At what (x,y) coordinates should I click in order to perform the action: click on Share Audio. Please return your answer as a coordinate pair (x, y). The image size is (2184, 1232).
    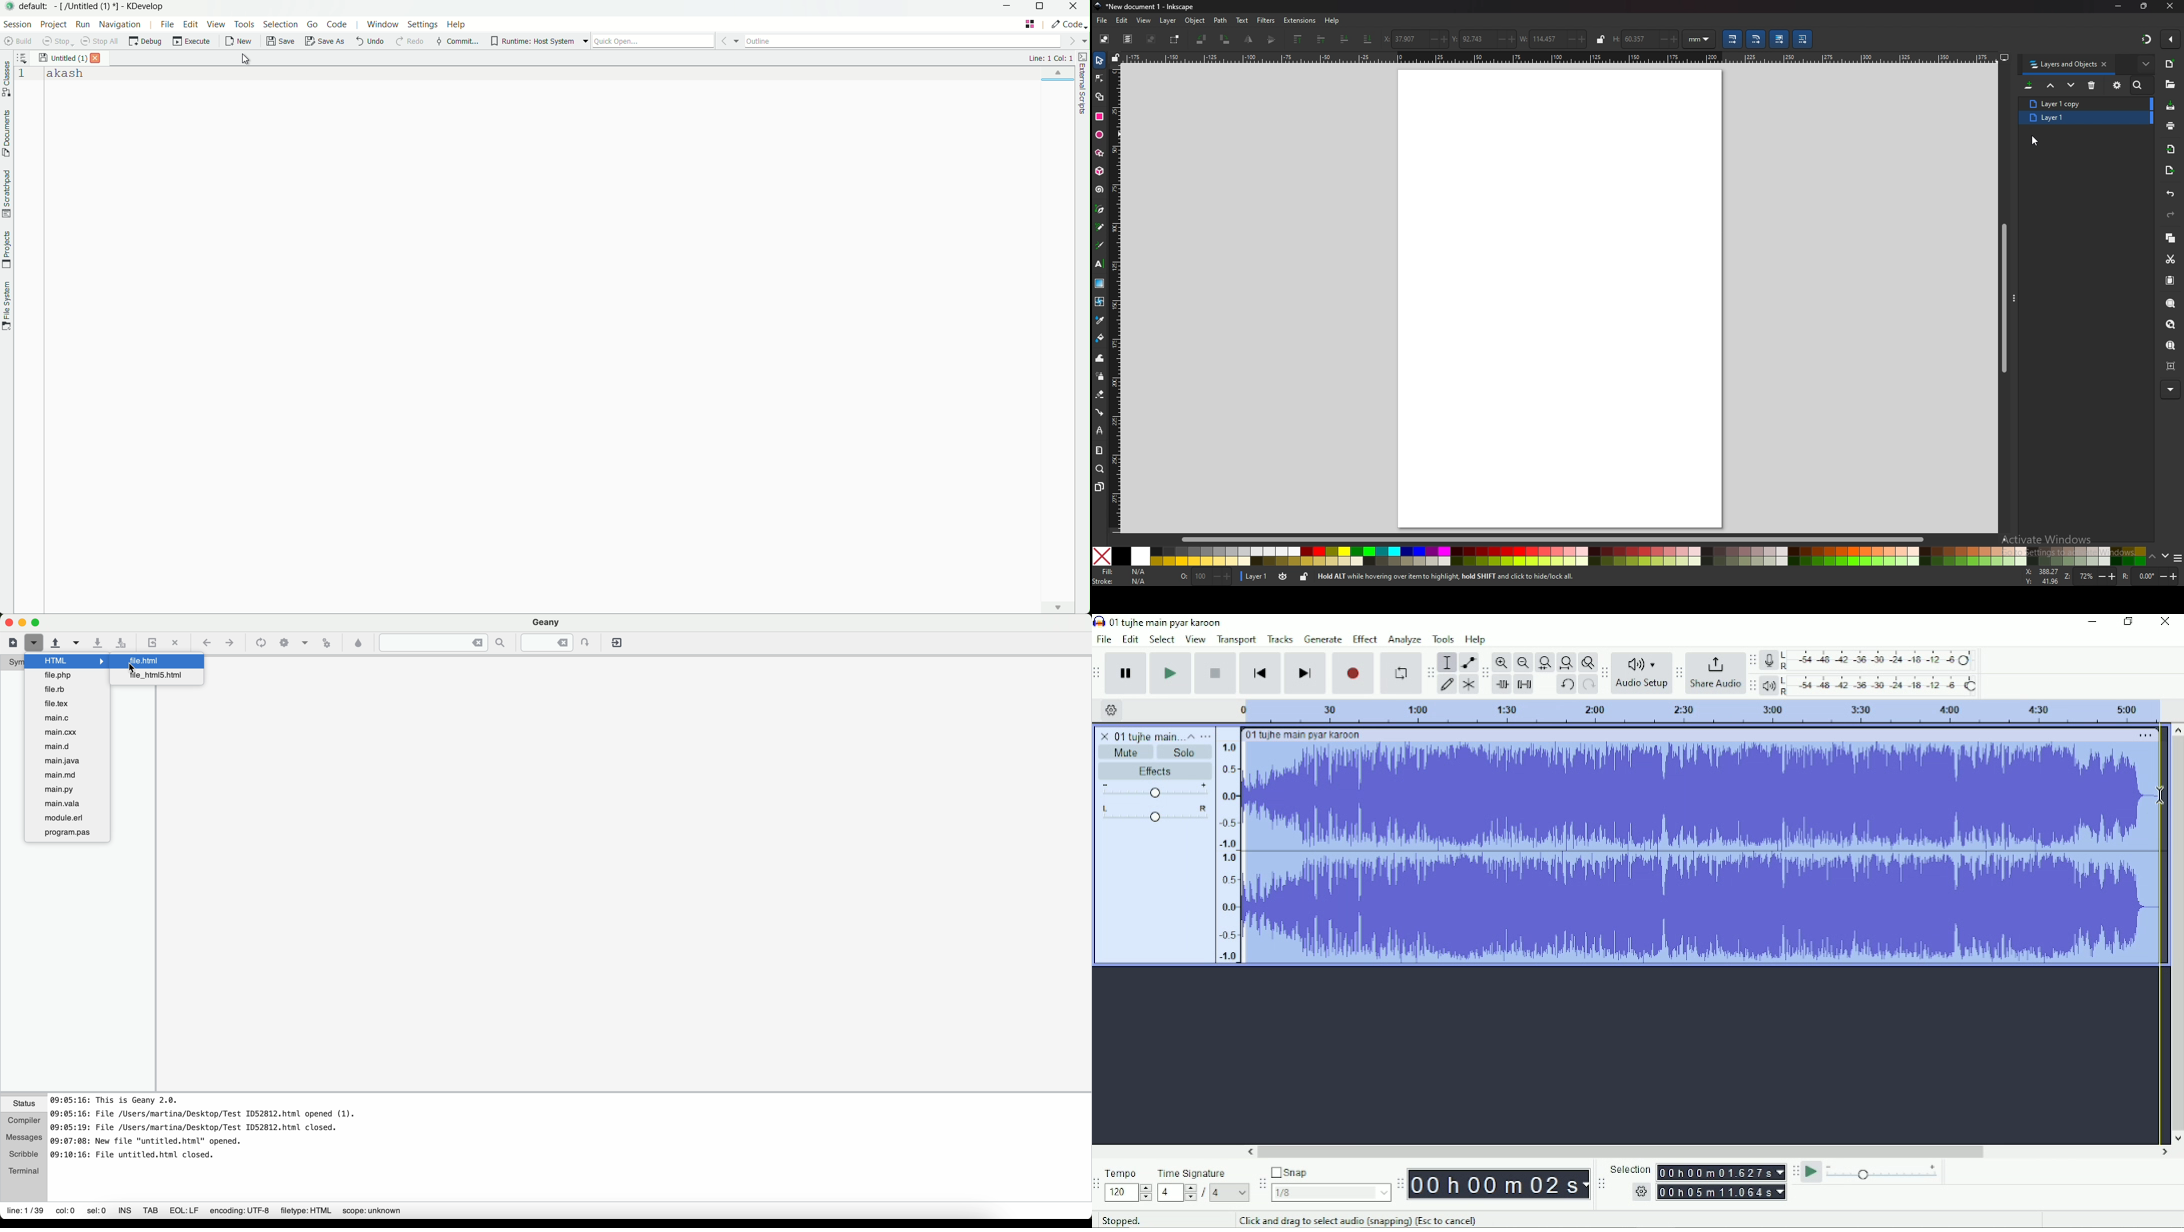
    Looking at the image, I should click on (1715, 673).